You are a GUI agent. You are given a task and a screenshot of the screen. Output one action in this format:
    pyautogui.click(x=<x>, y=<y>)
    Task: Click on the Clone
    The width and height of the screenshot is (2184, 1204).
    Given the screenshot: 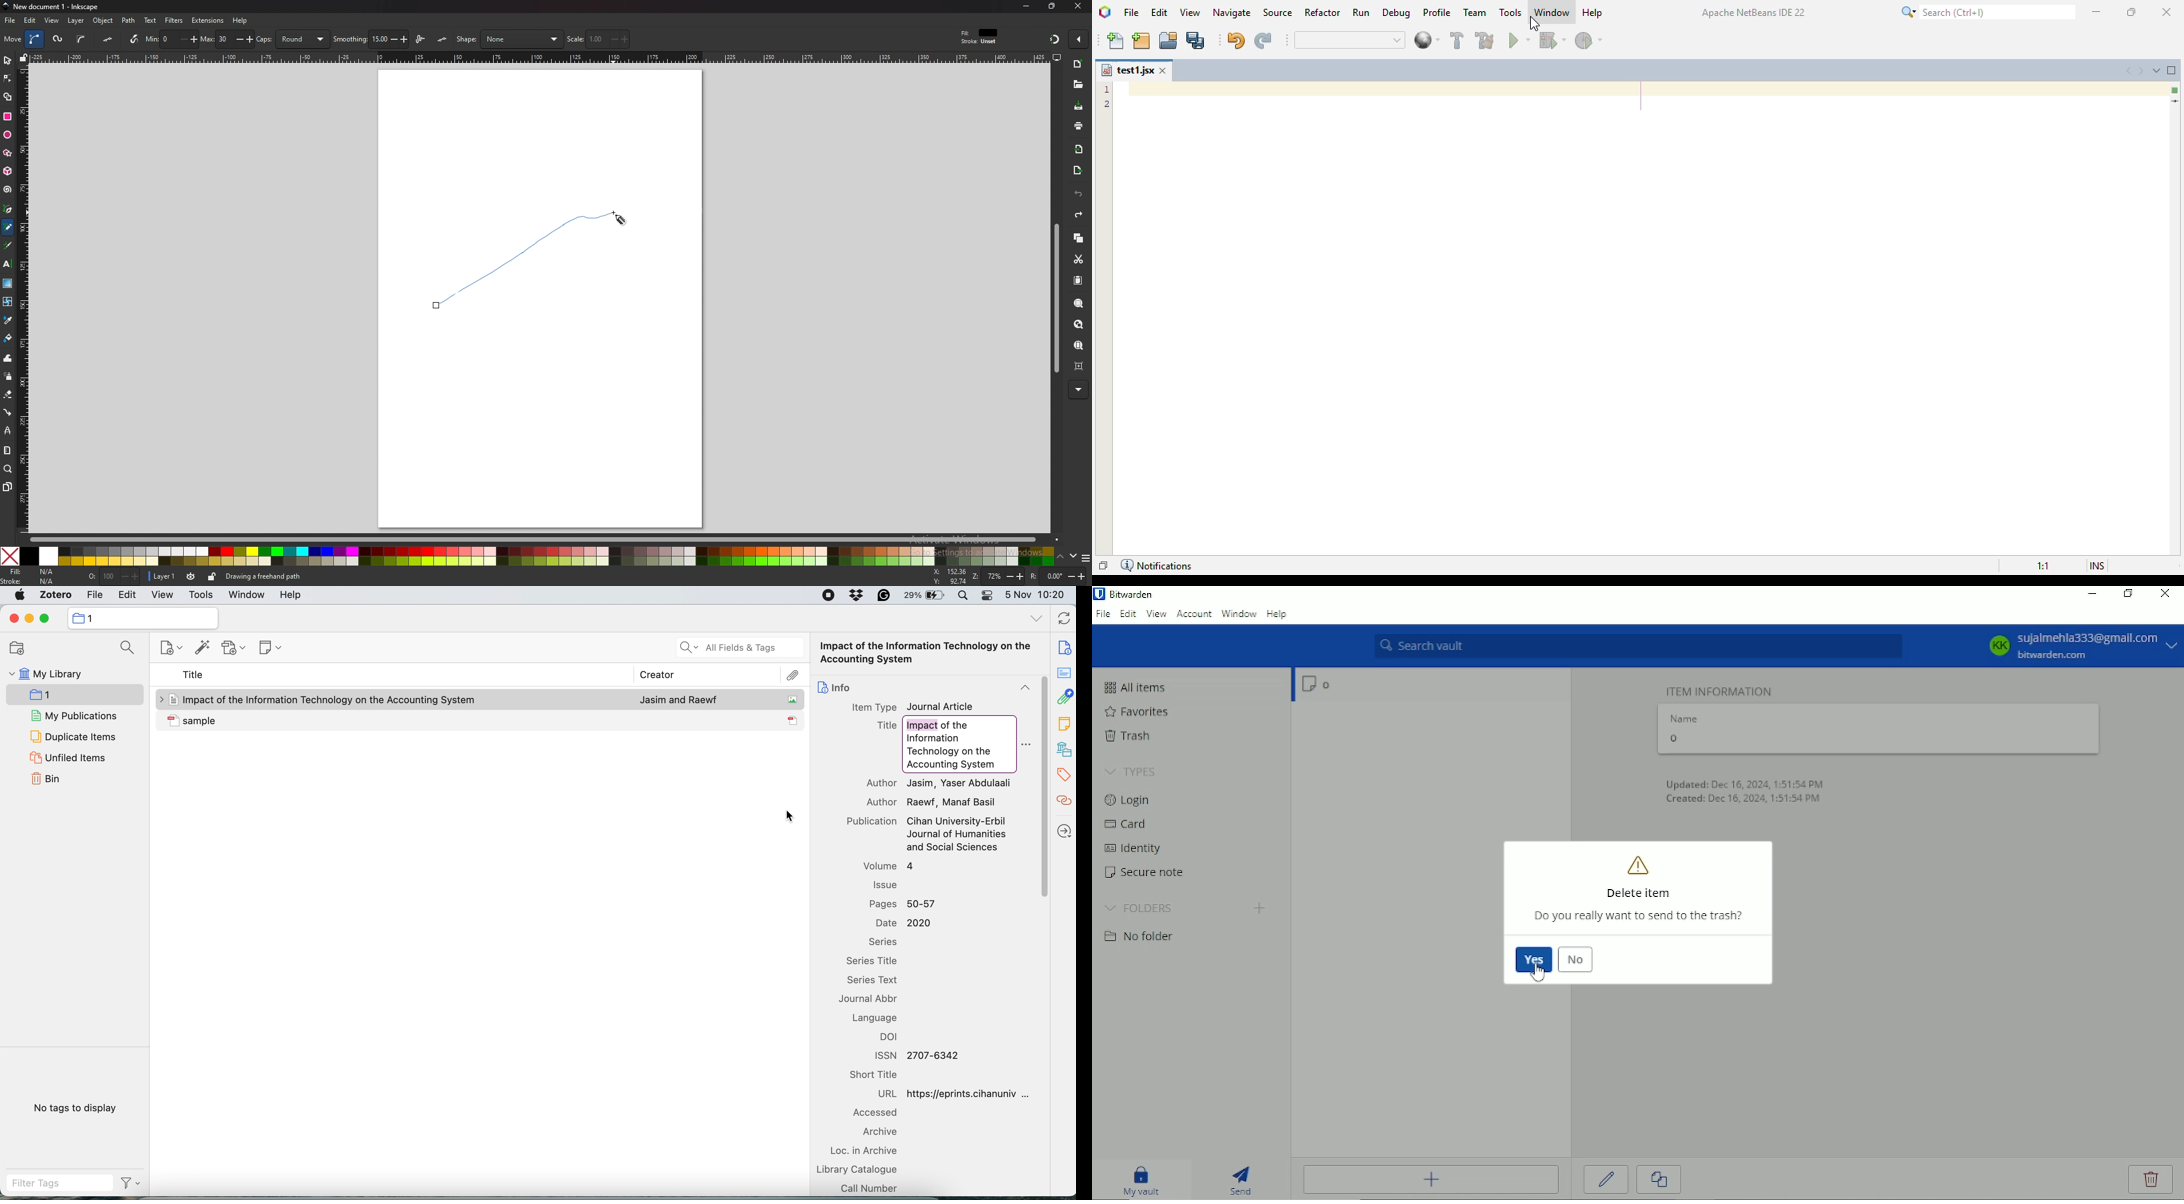 What is the action you would take?
    pyautogui.click(x=1660, y=1181)
    